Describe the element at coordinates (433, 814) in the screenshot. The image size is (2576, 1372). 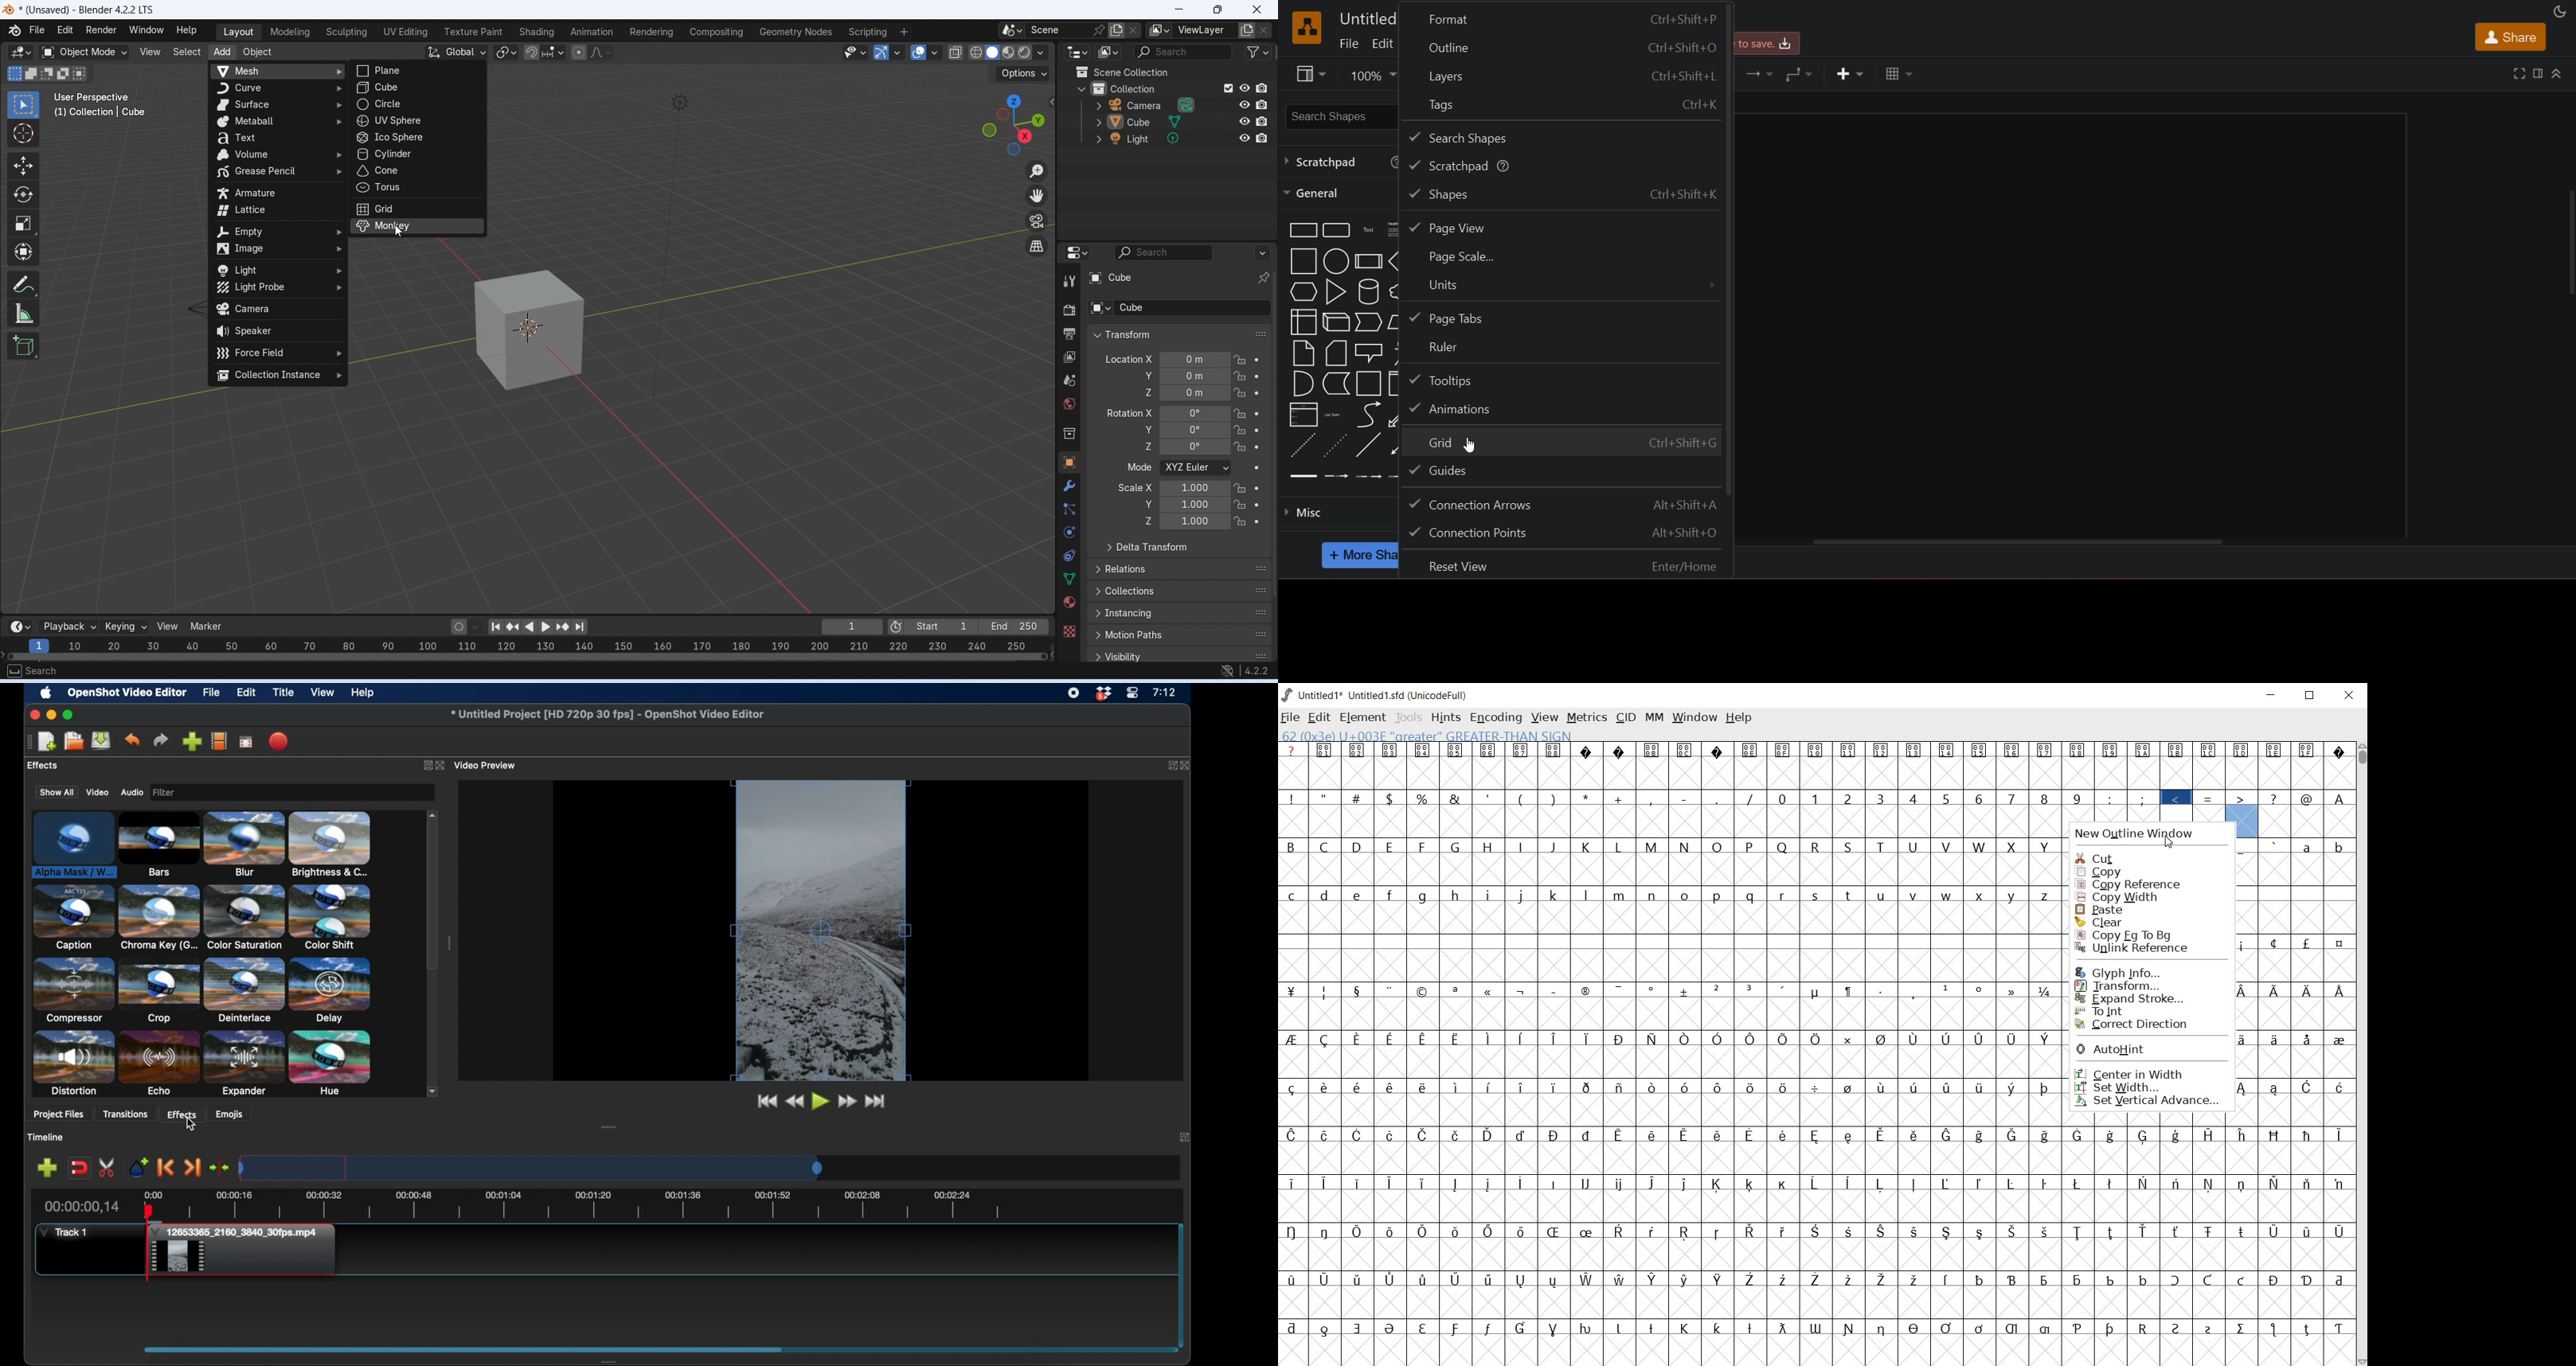
I see `scroll up arrow` at that location.